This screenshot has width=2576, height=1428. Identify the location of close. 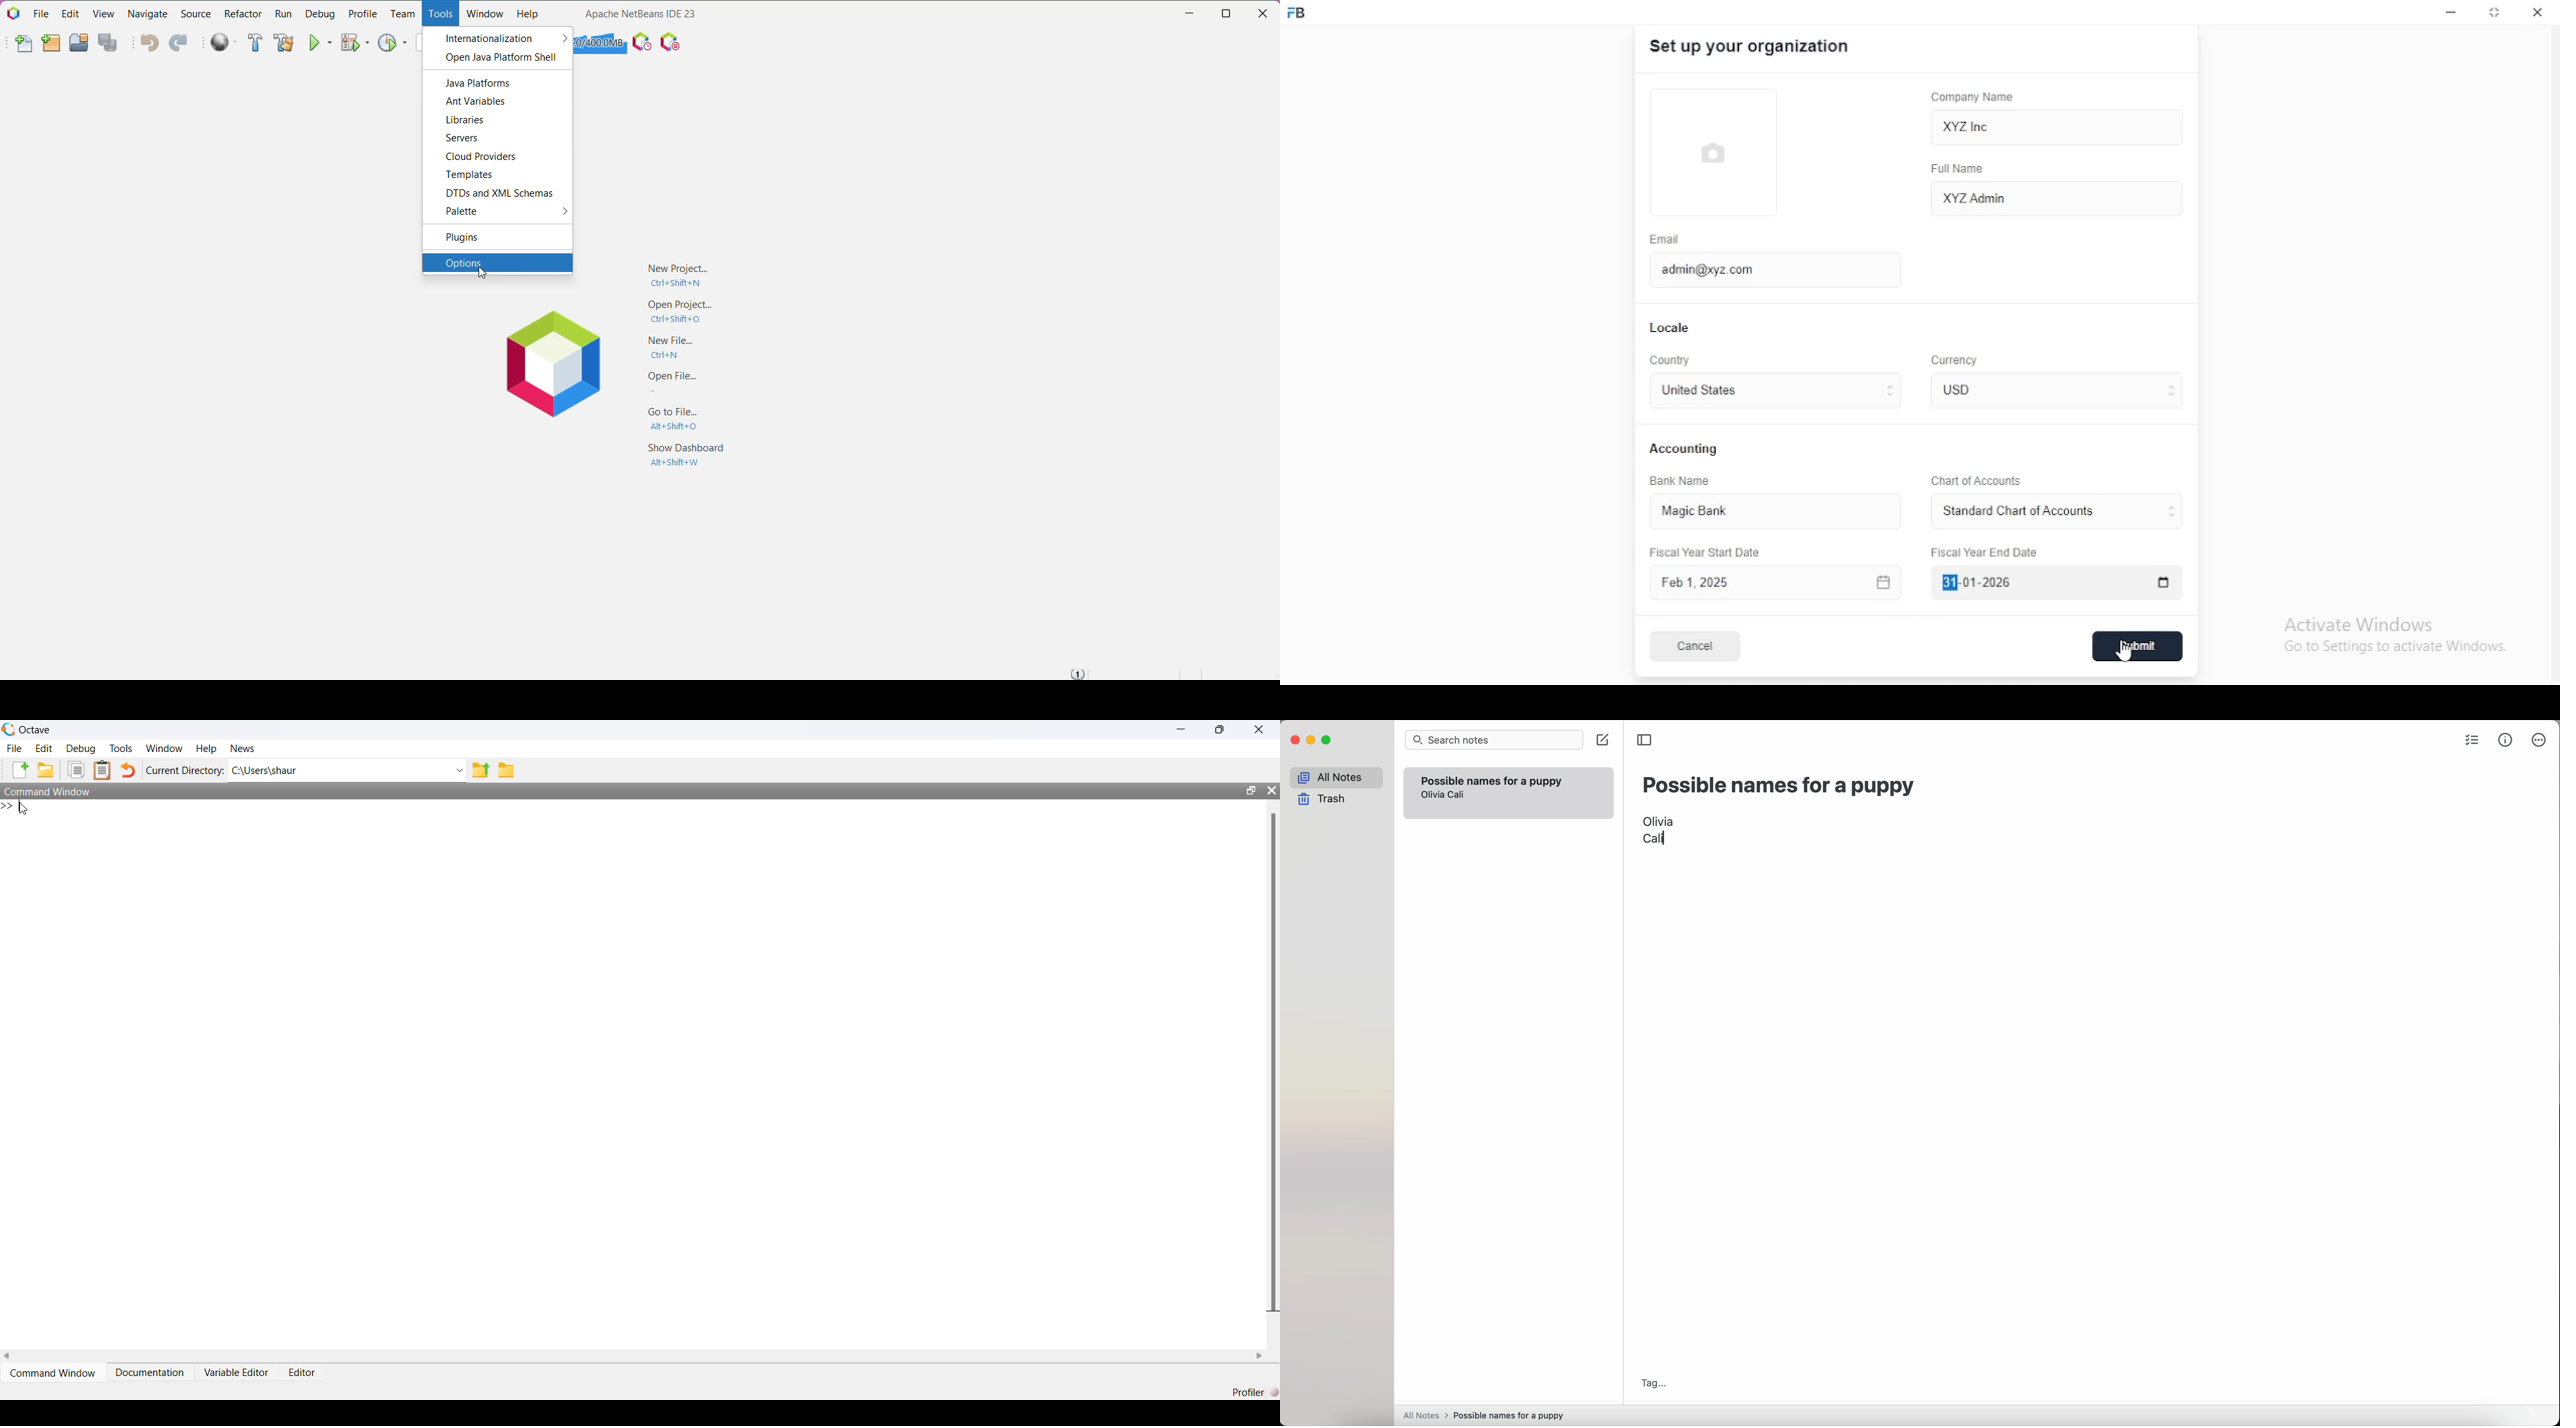
(1271, 791).